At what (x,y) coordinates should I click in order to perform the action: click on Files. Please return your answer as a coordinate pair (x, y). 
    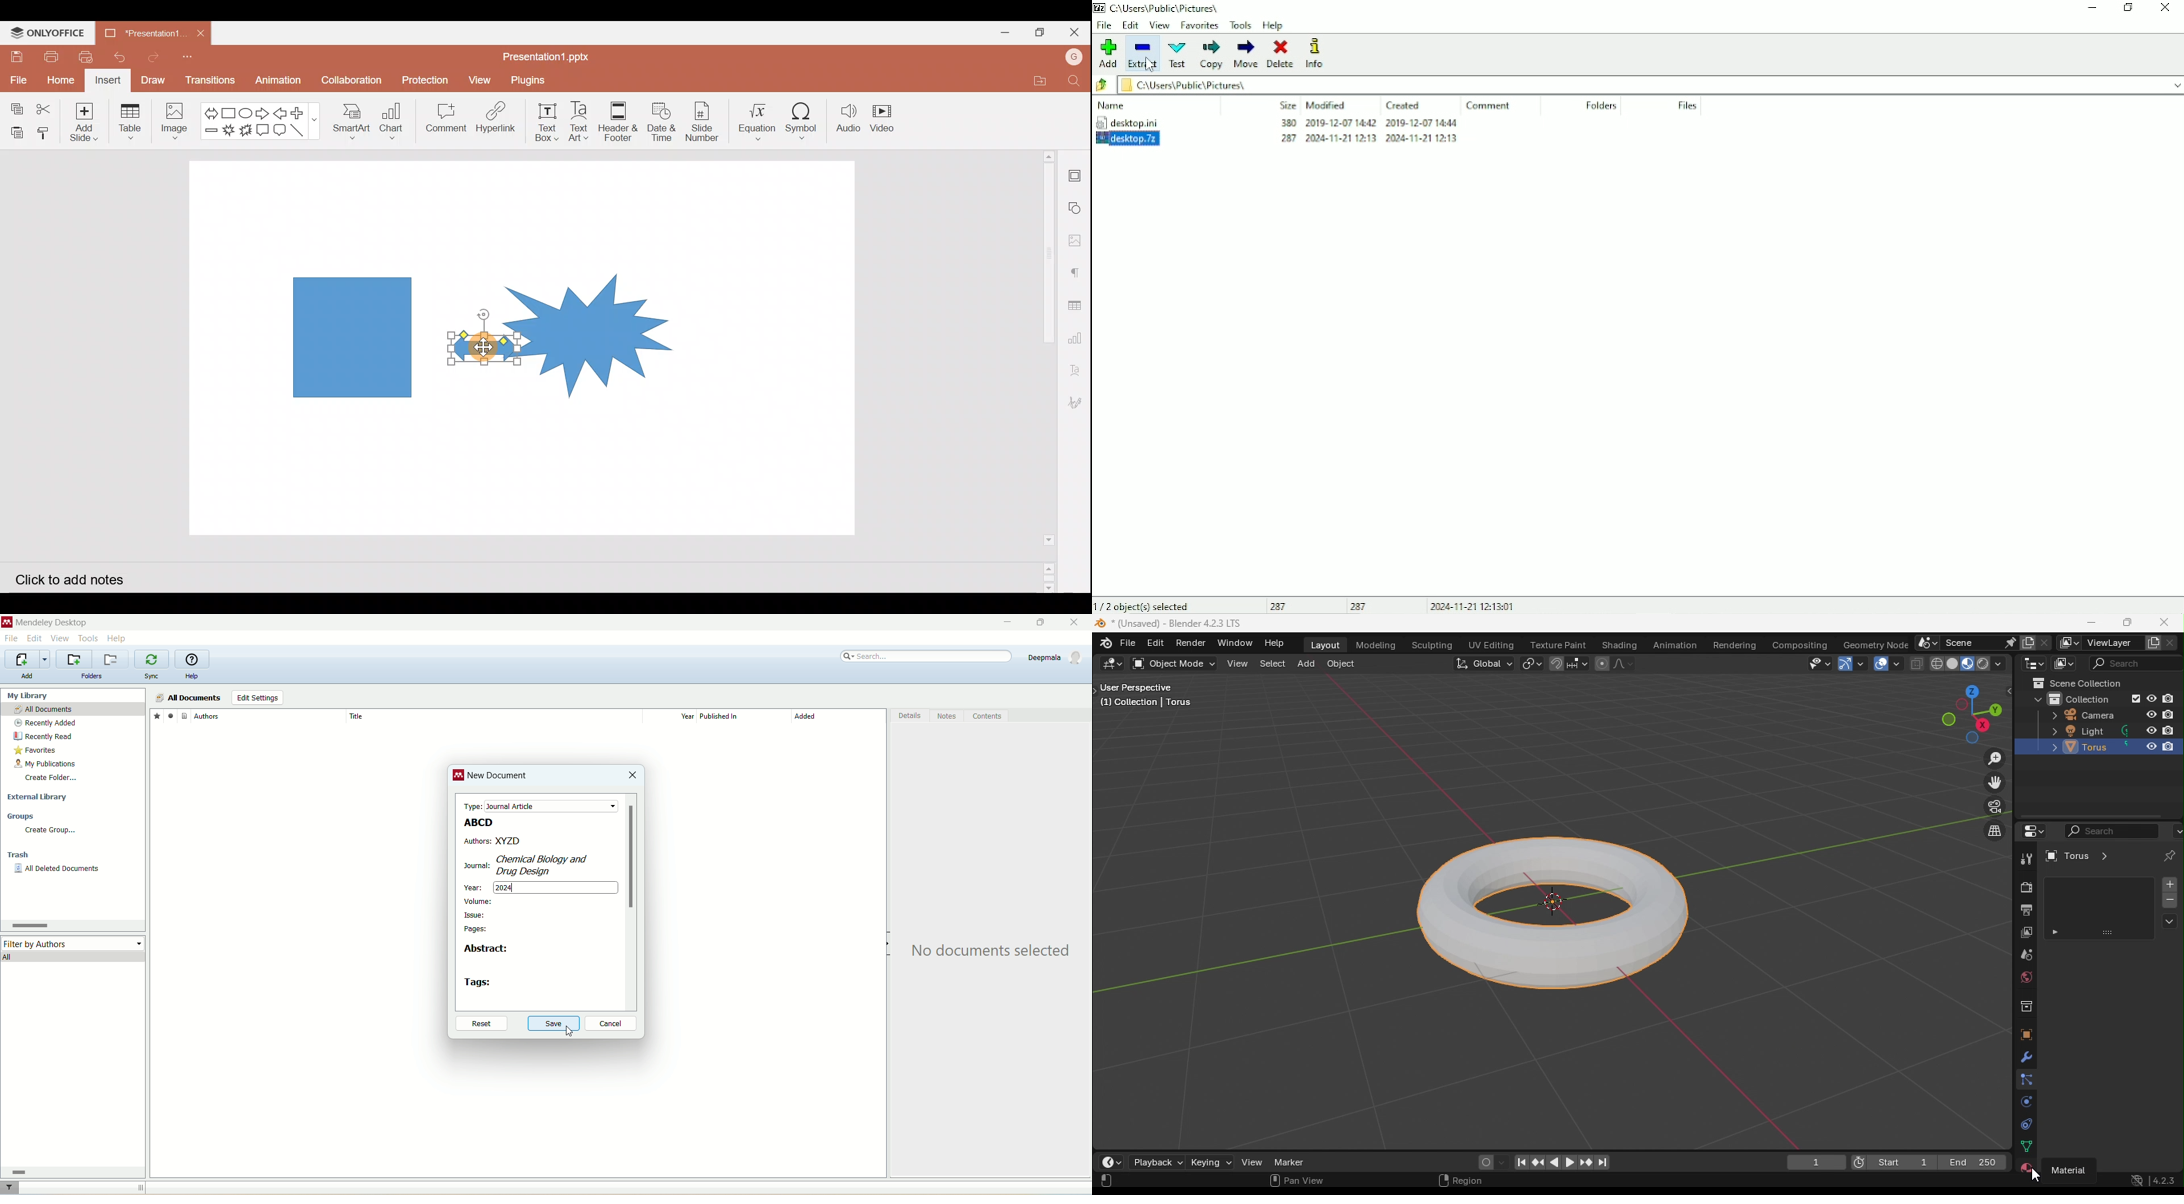
    Looking at the image, I should click on (1689, 106).